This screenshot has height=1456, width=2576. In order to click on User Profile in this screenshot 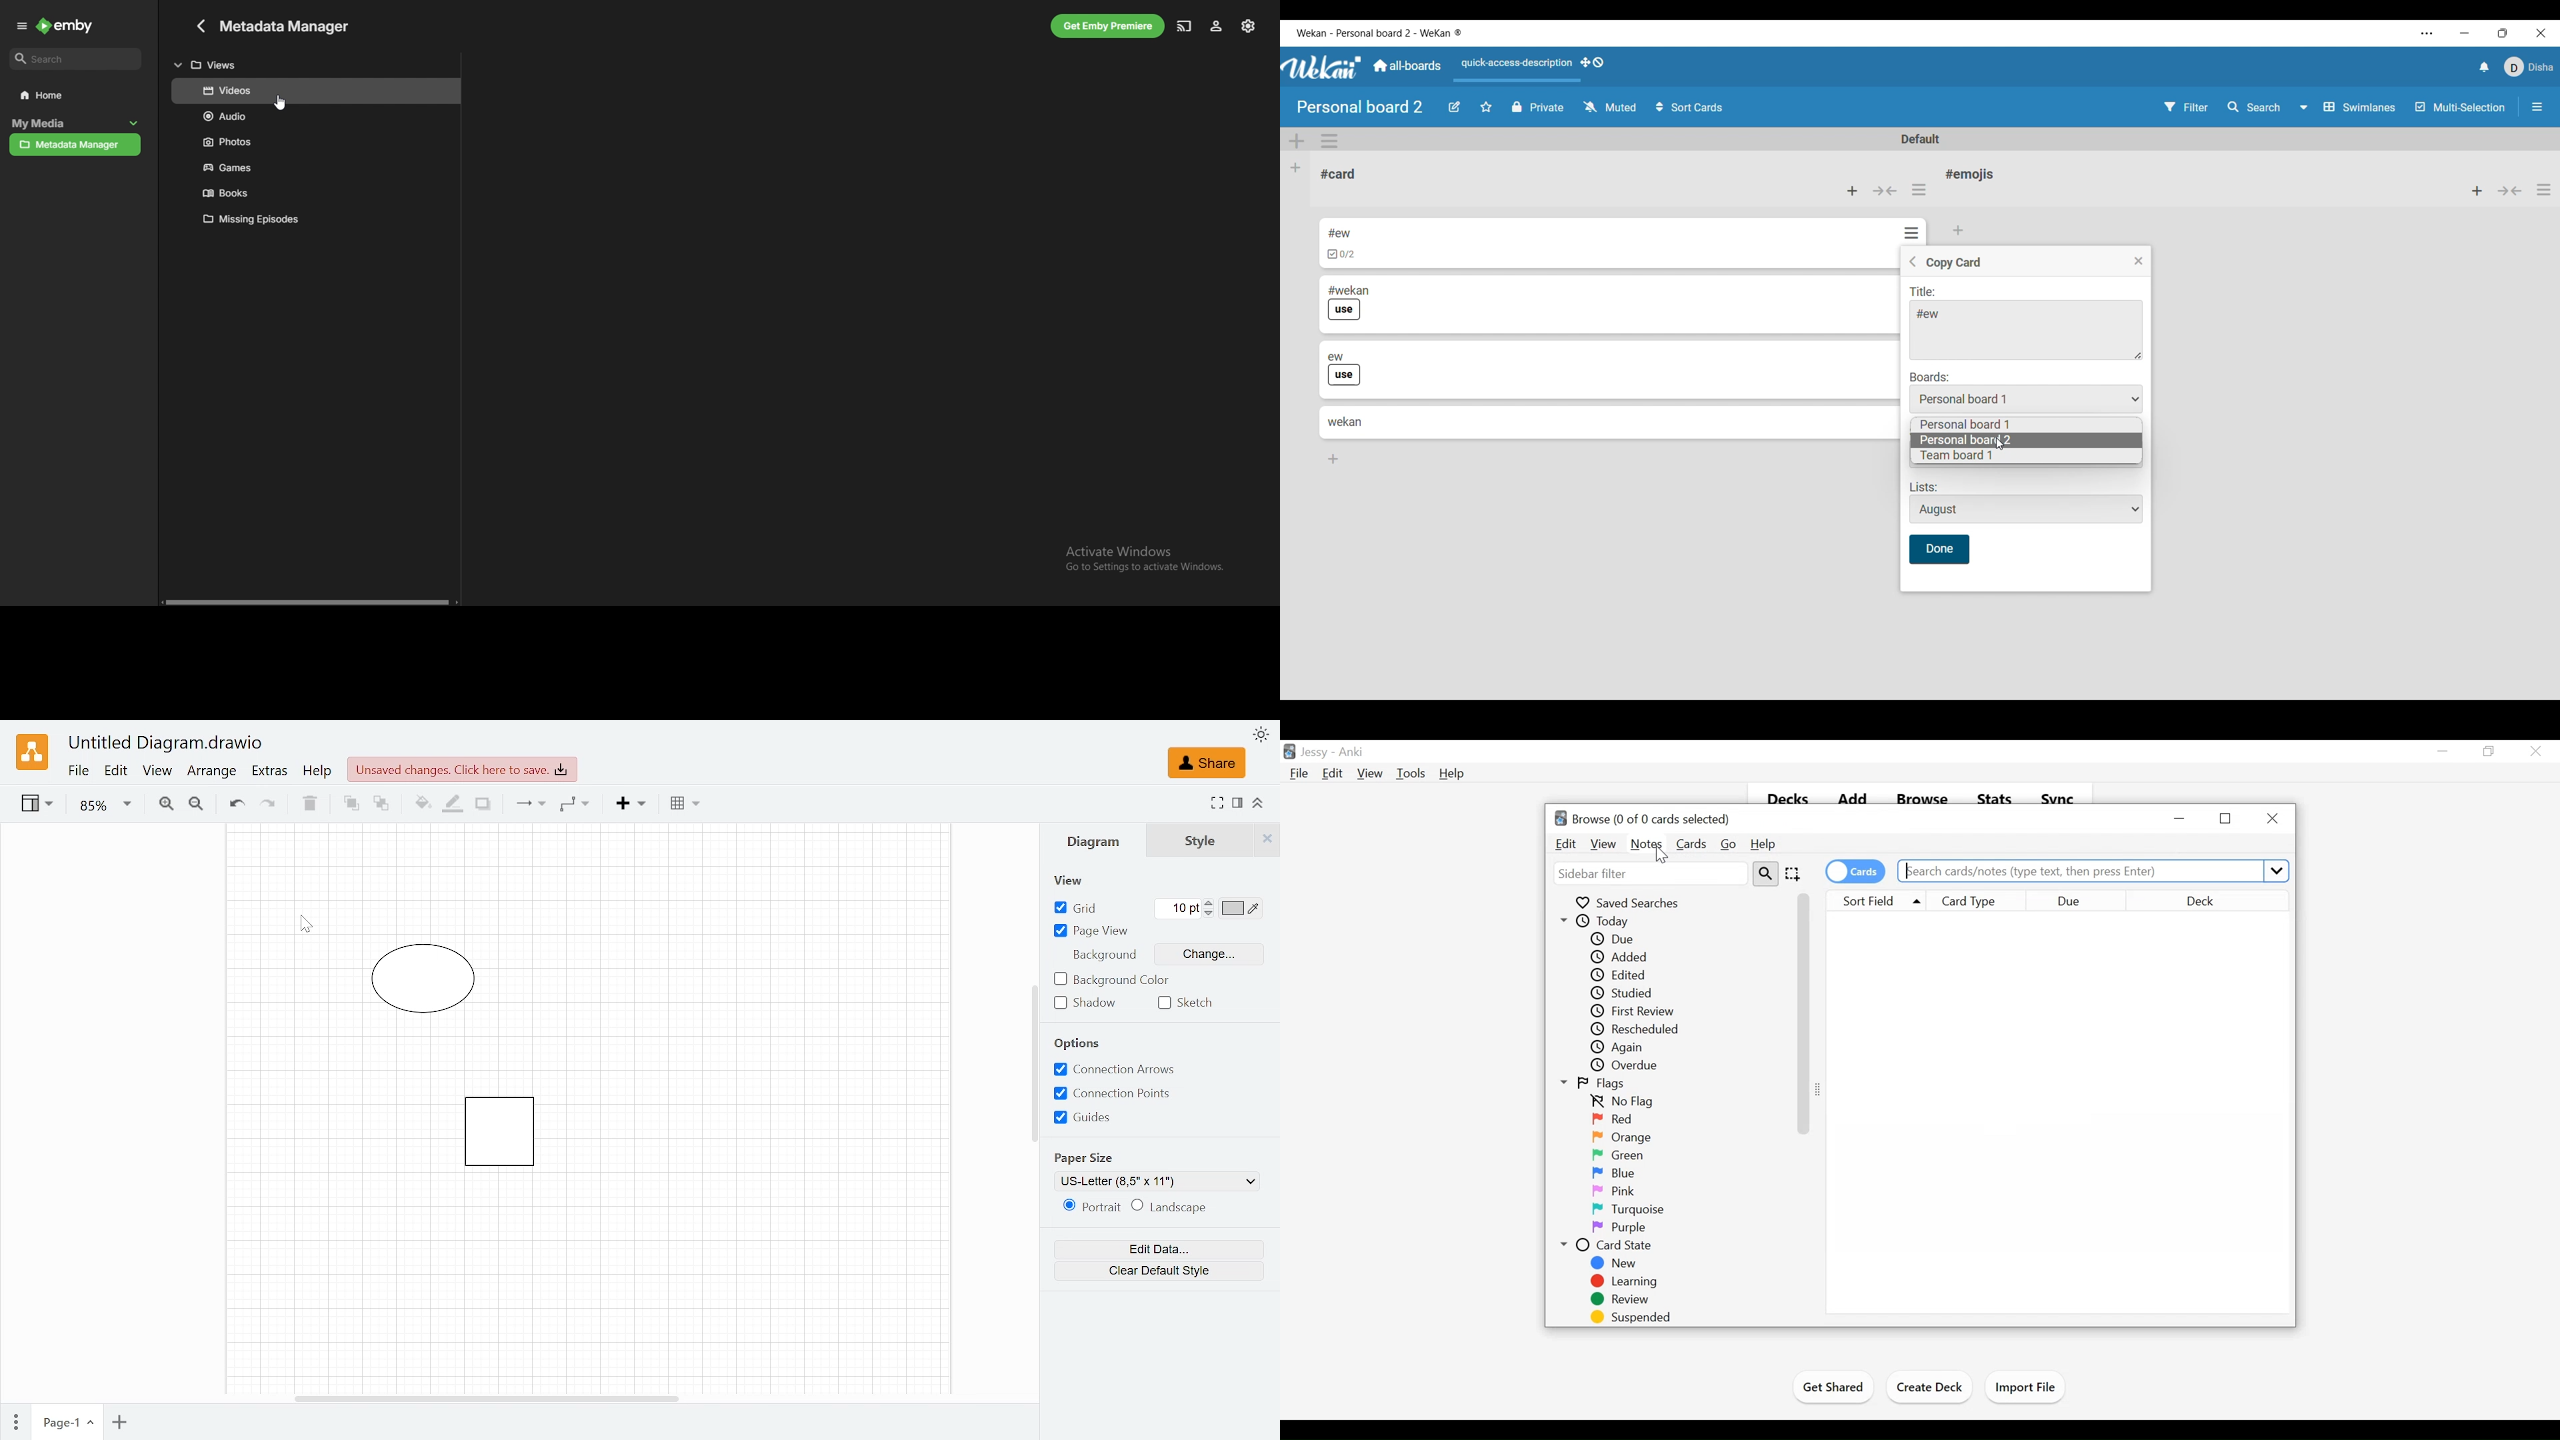, I will do `click(1314, 753)`.